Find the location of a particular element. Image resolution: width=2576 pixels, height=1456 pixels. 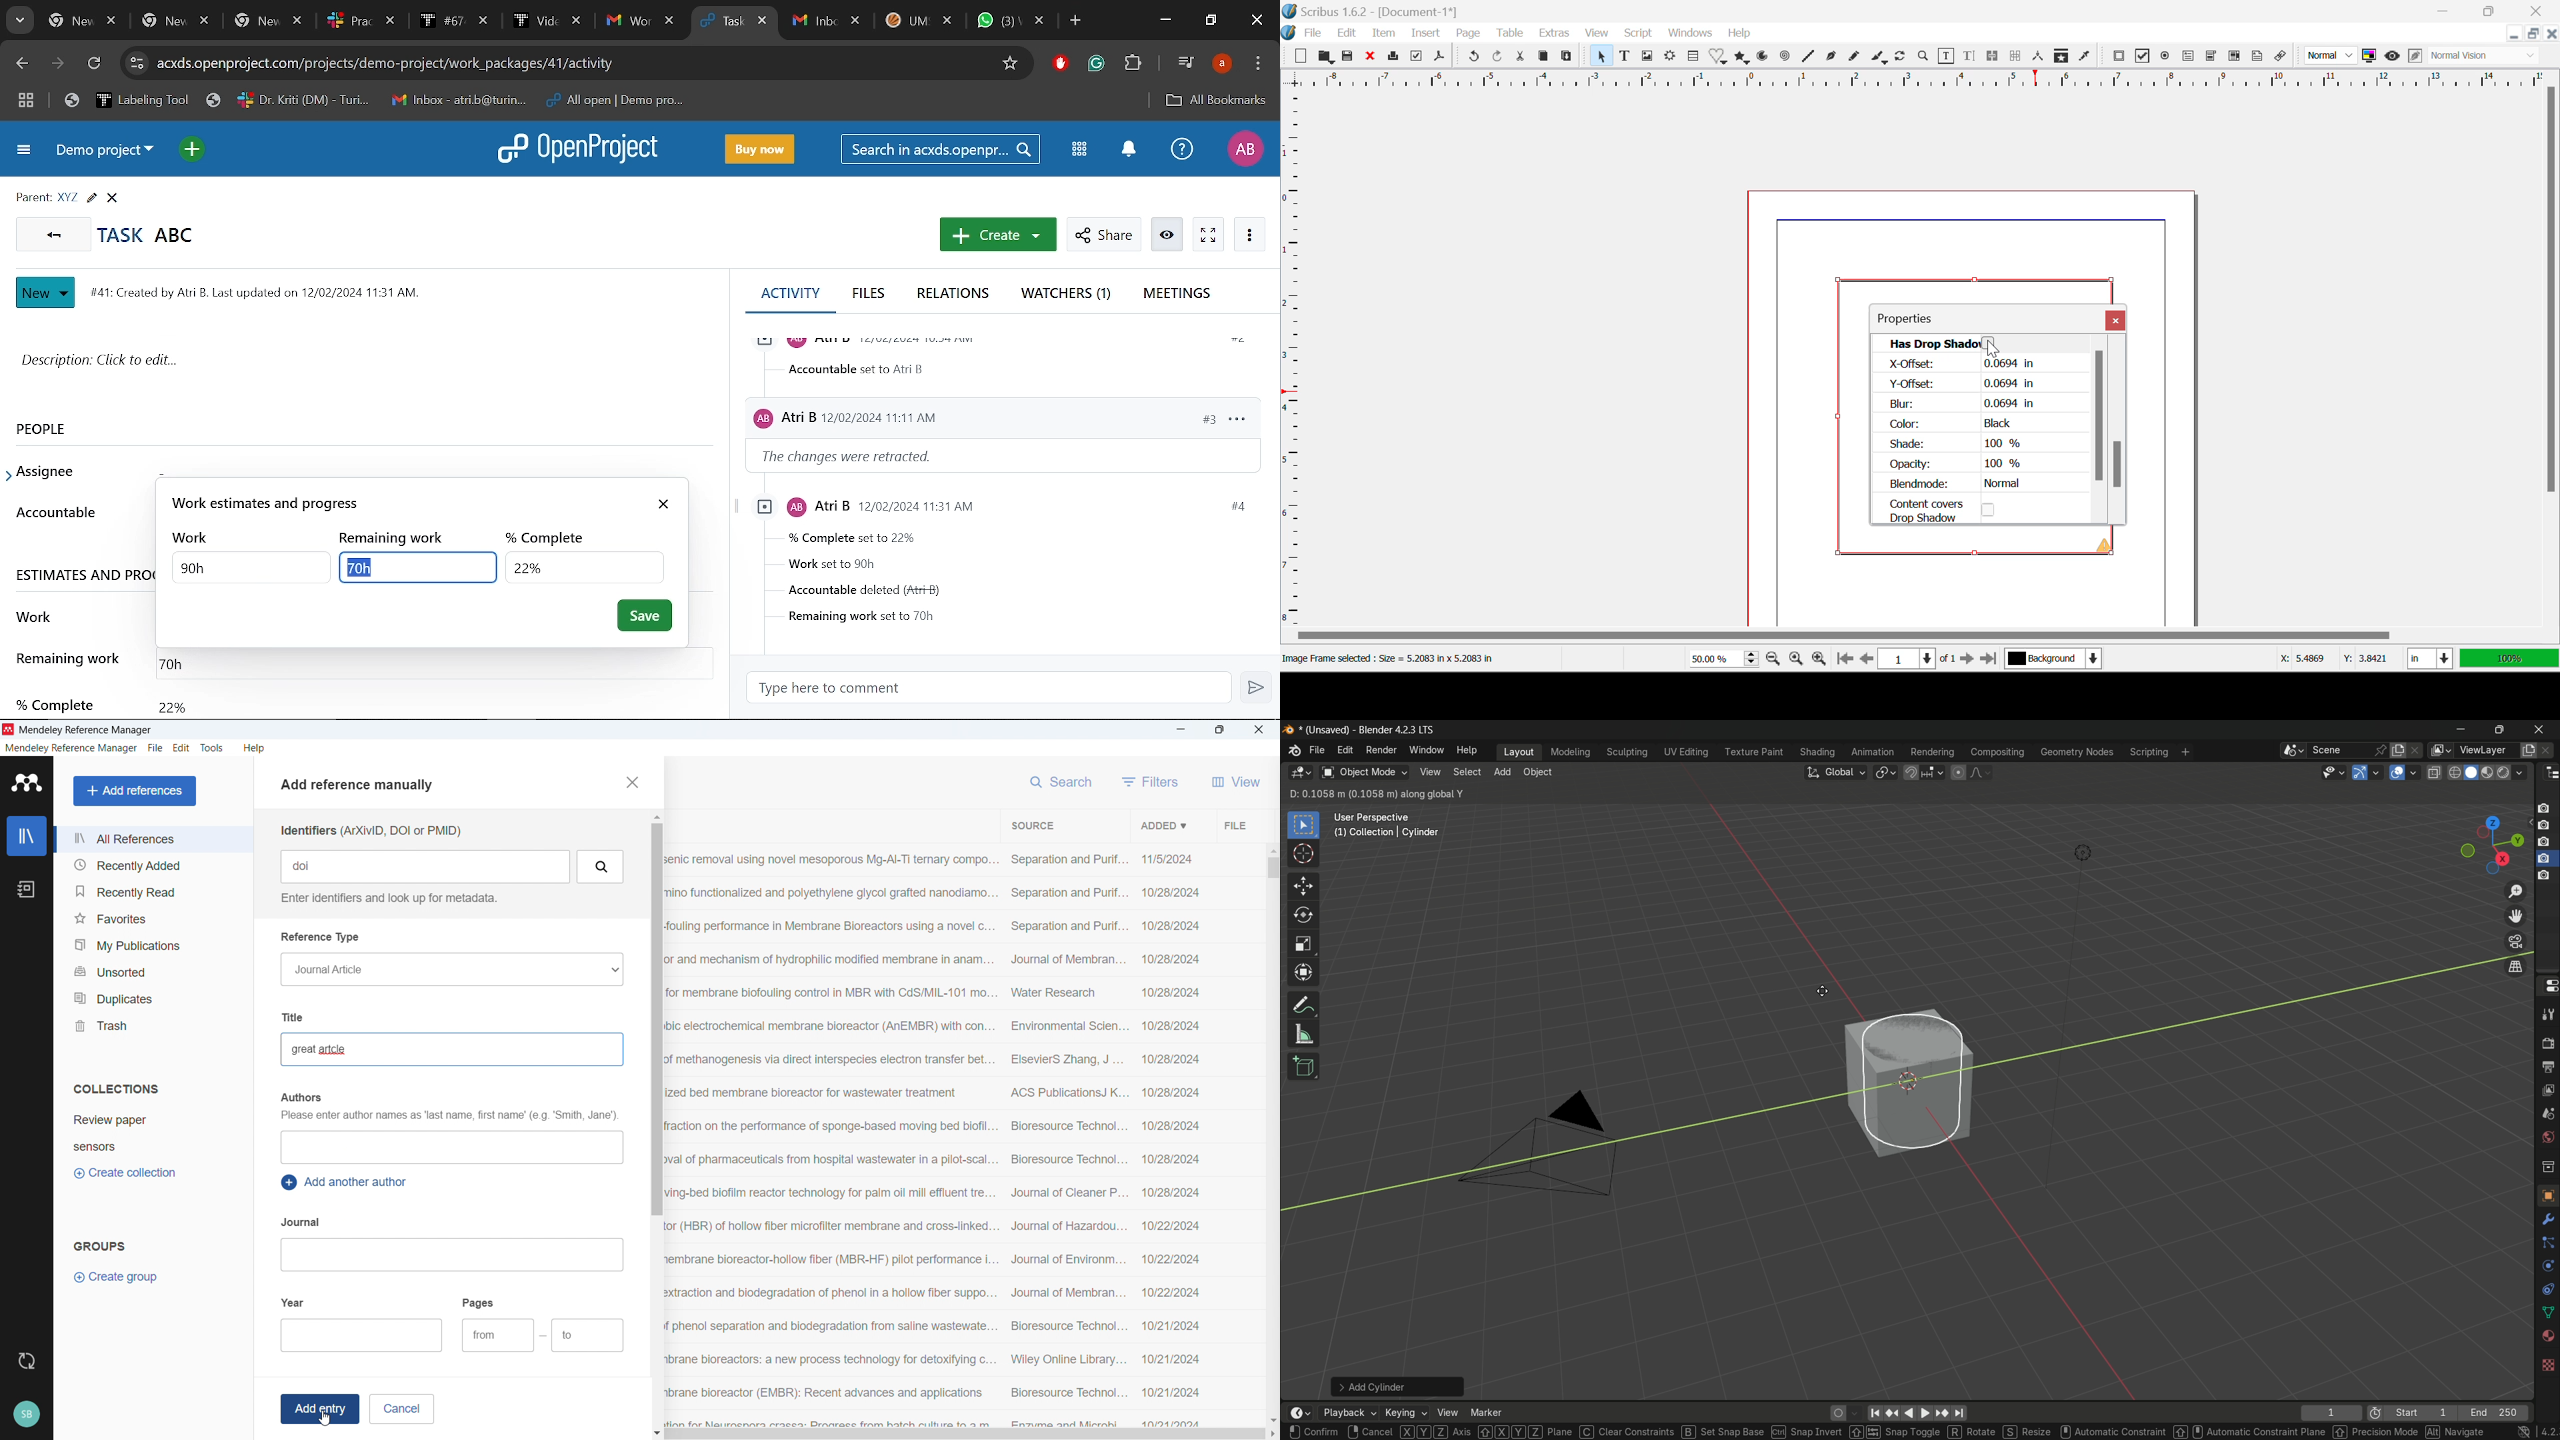

Title of individual entries  is located at coordinates (831, 1137).